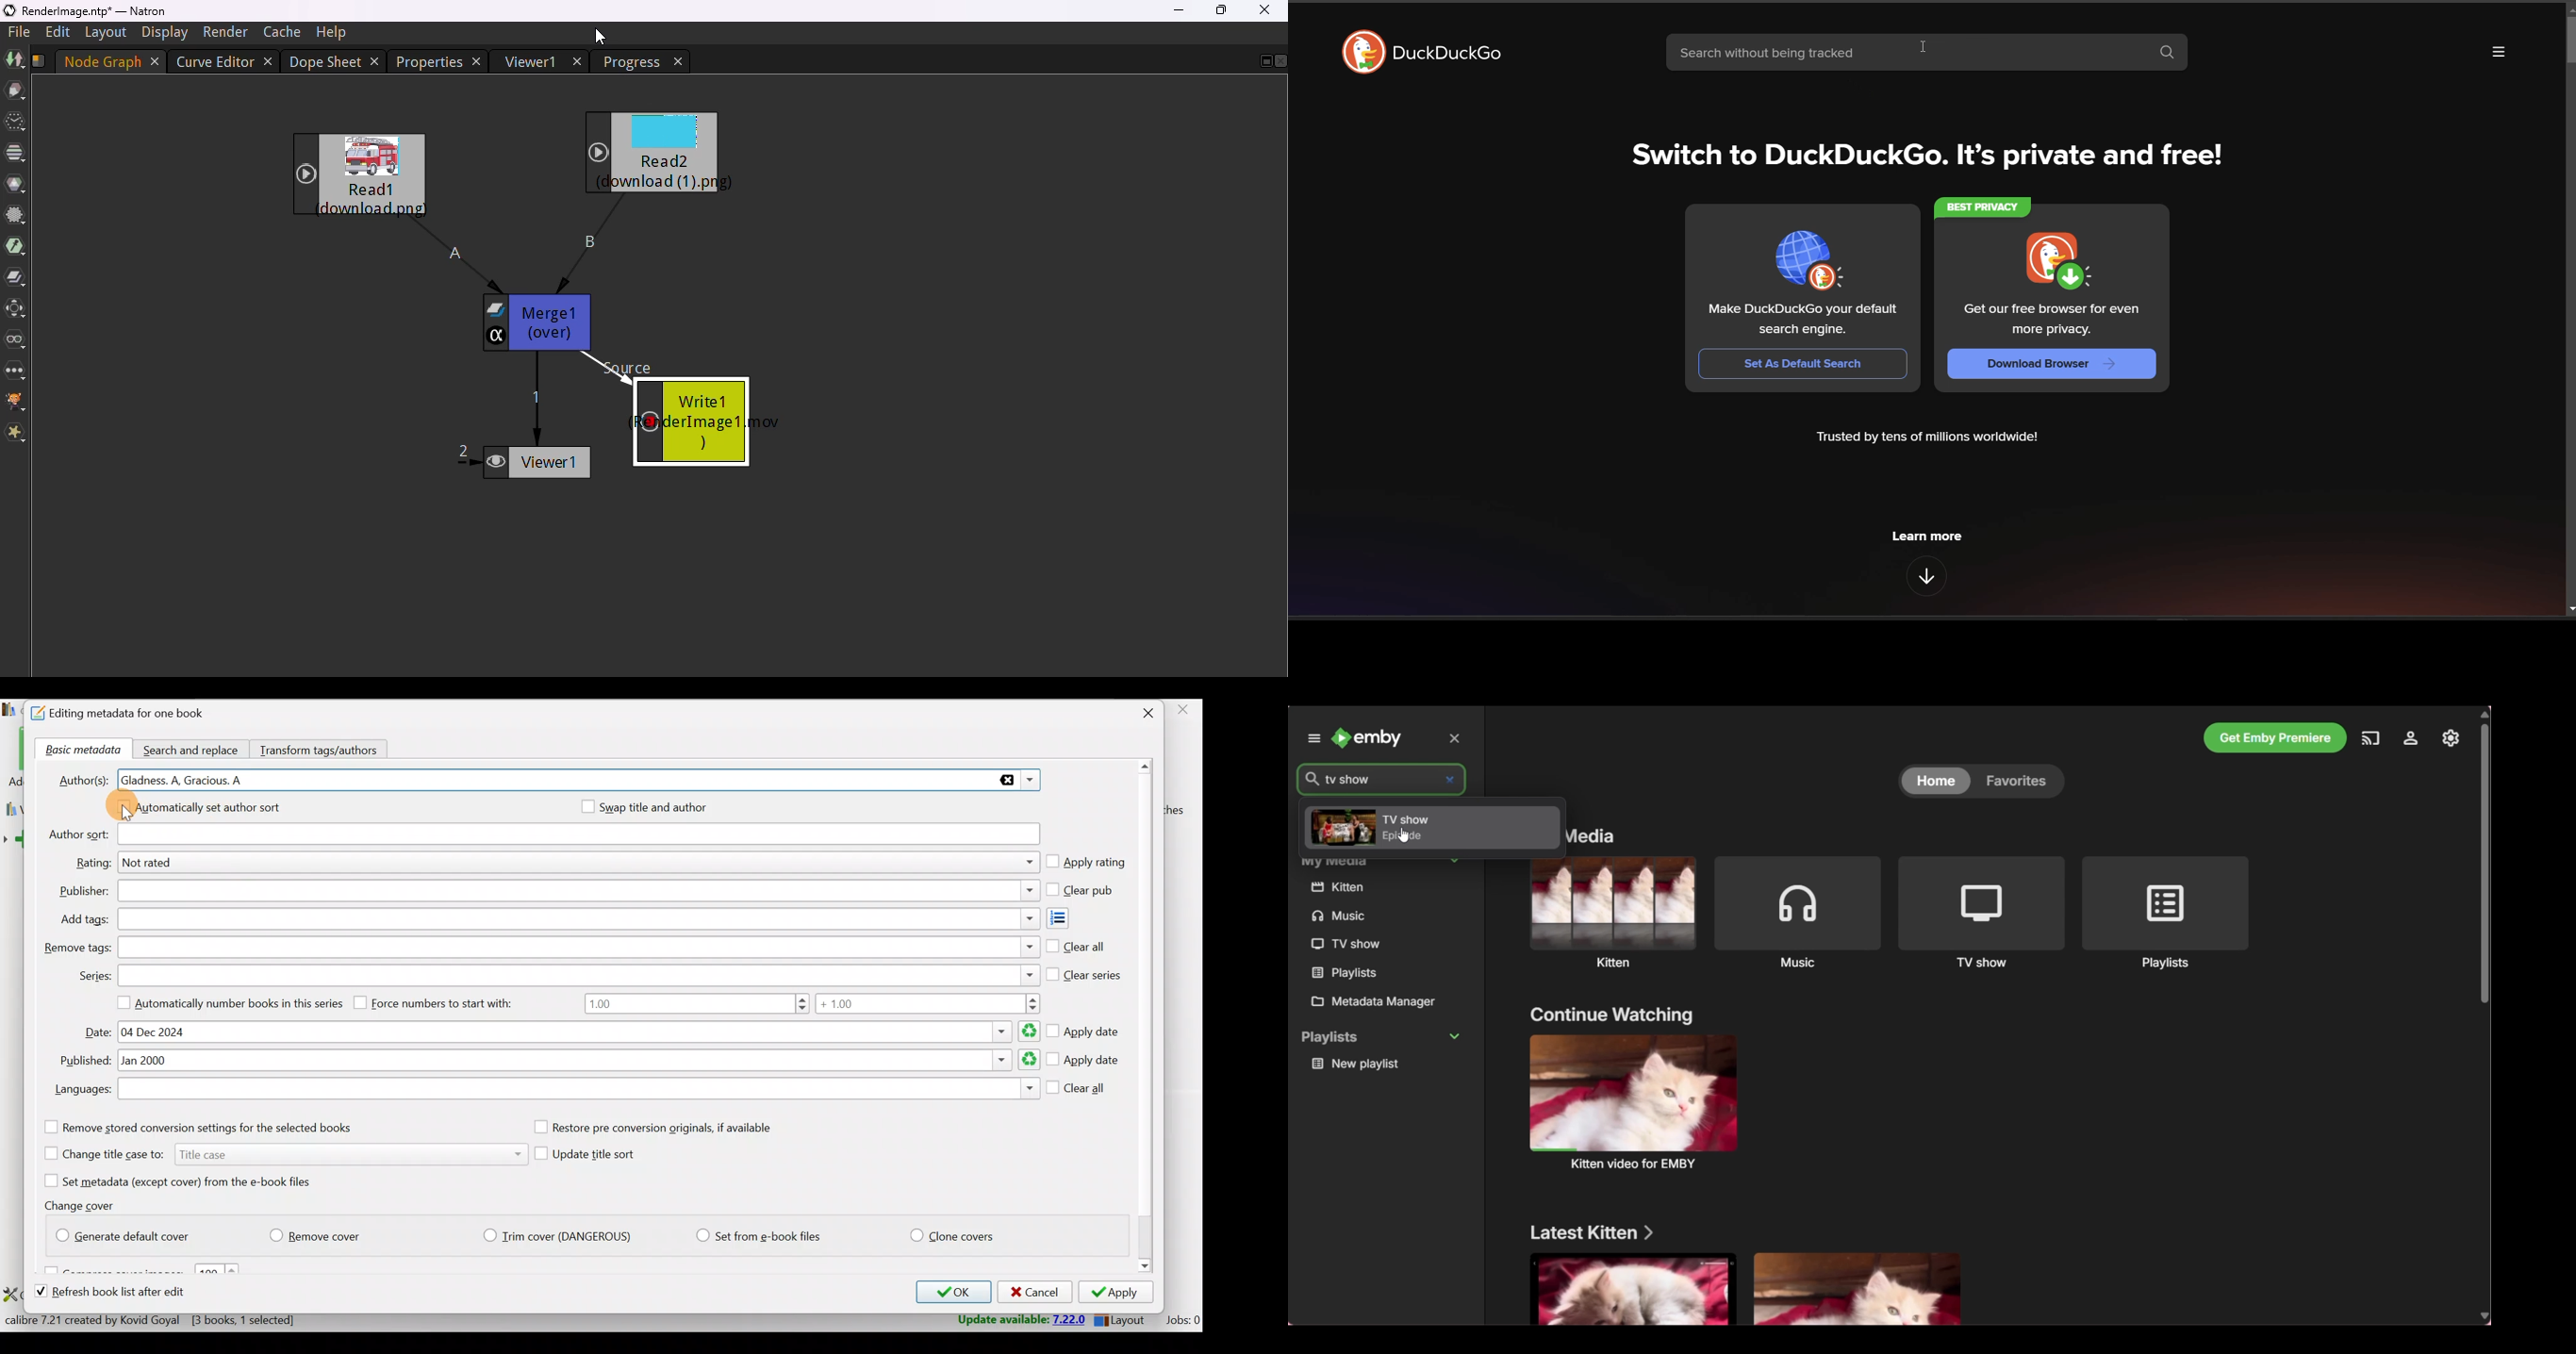 The width and height of the screenshot is (2576, 1372). What do you see at coordinates (324, 748) in the screenshot?
I see `Transform tags/authors` at bounding box center [324, 748].